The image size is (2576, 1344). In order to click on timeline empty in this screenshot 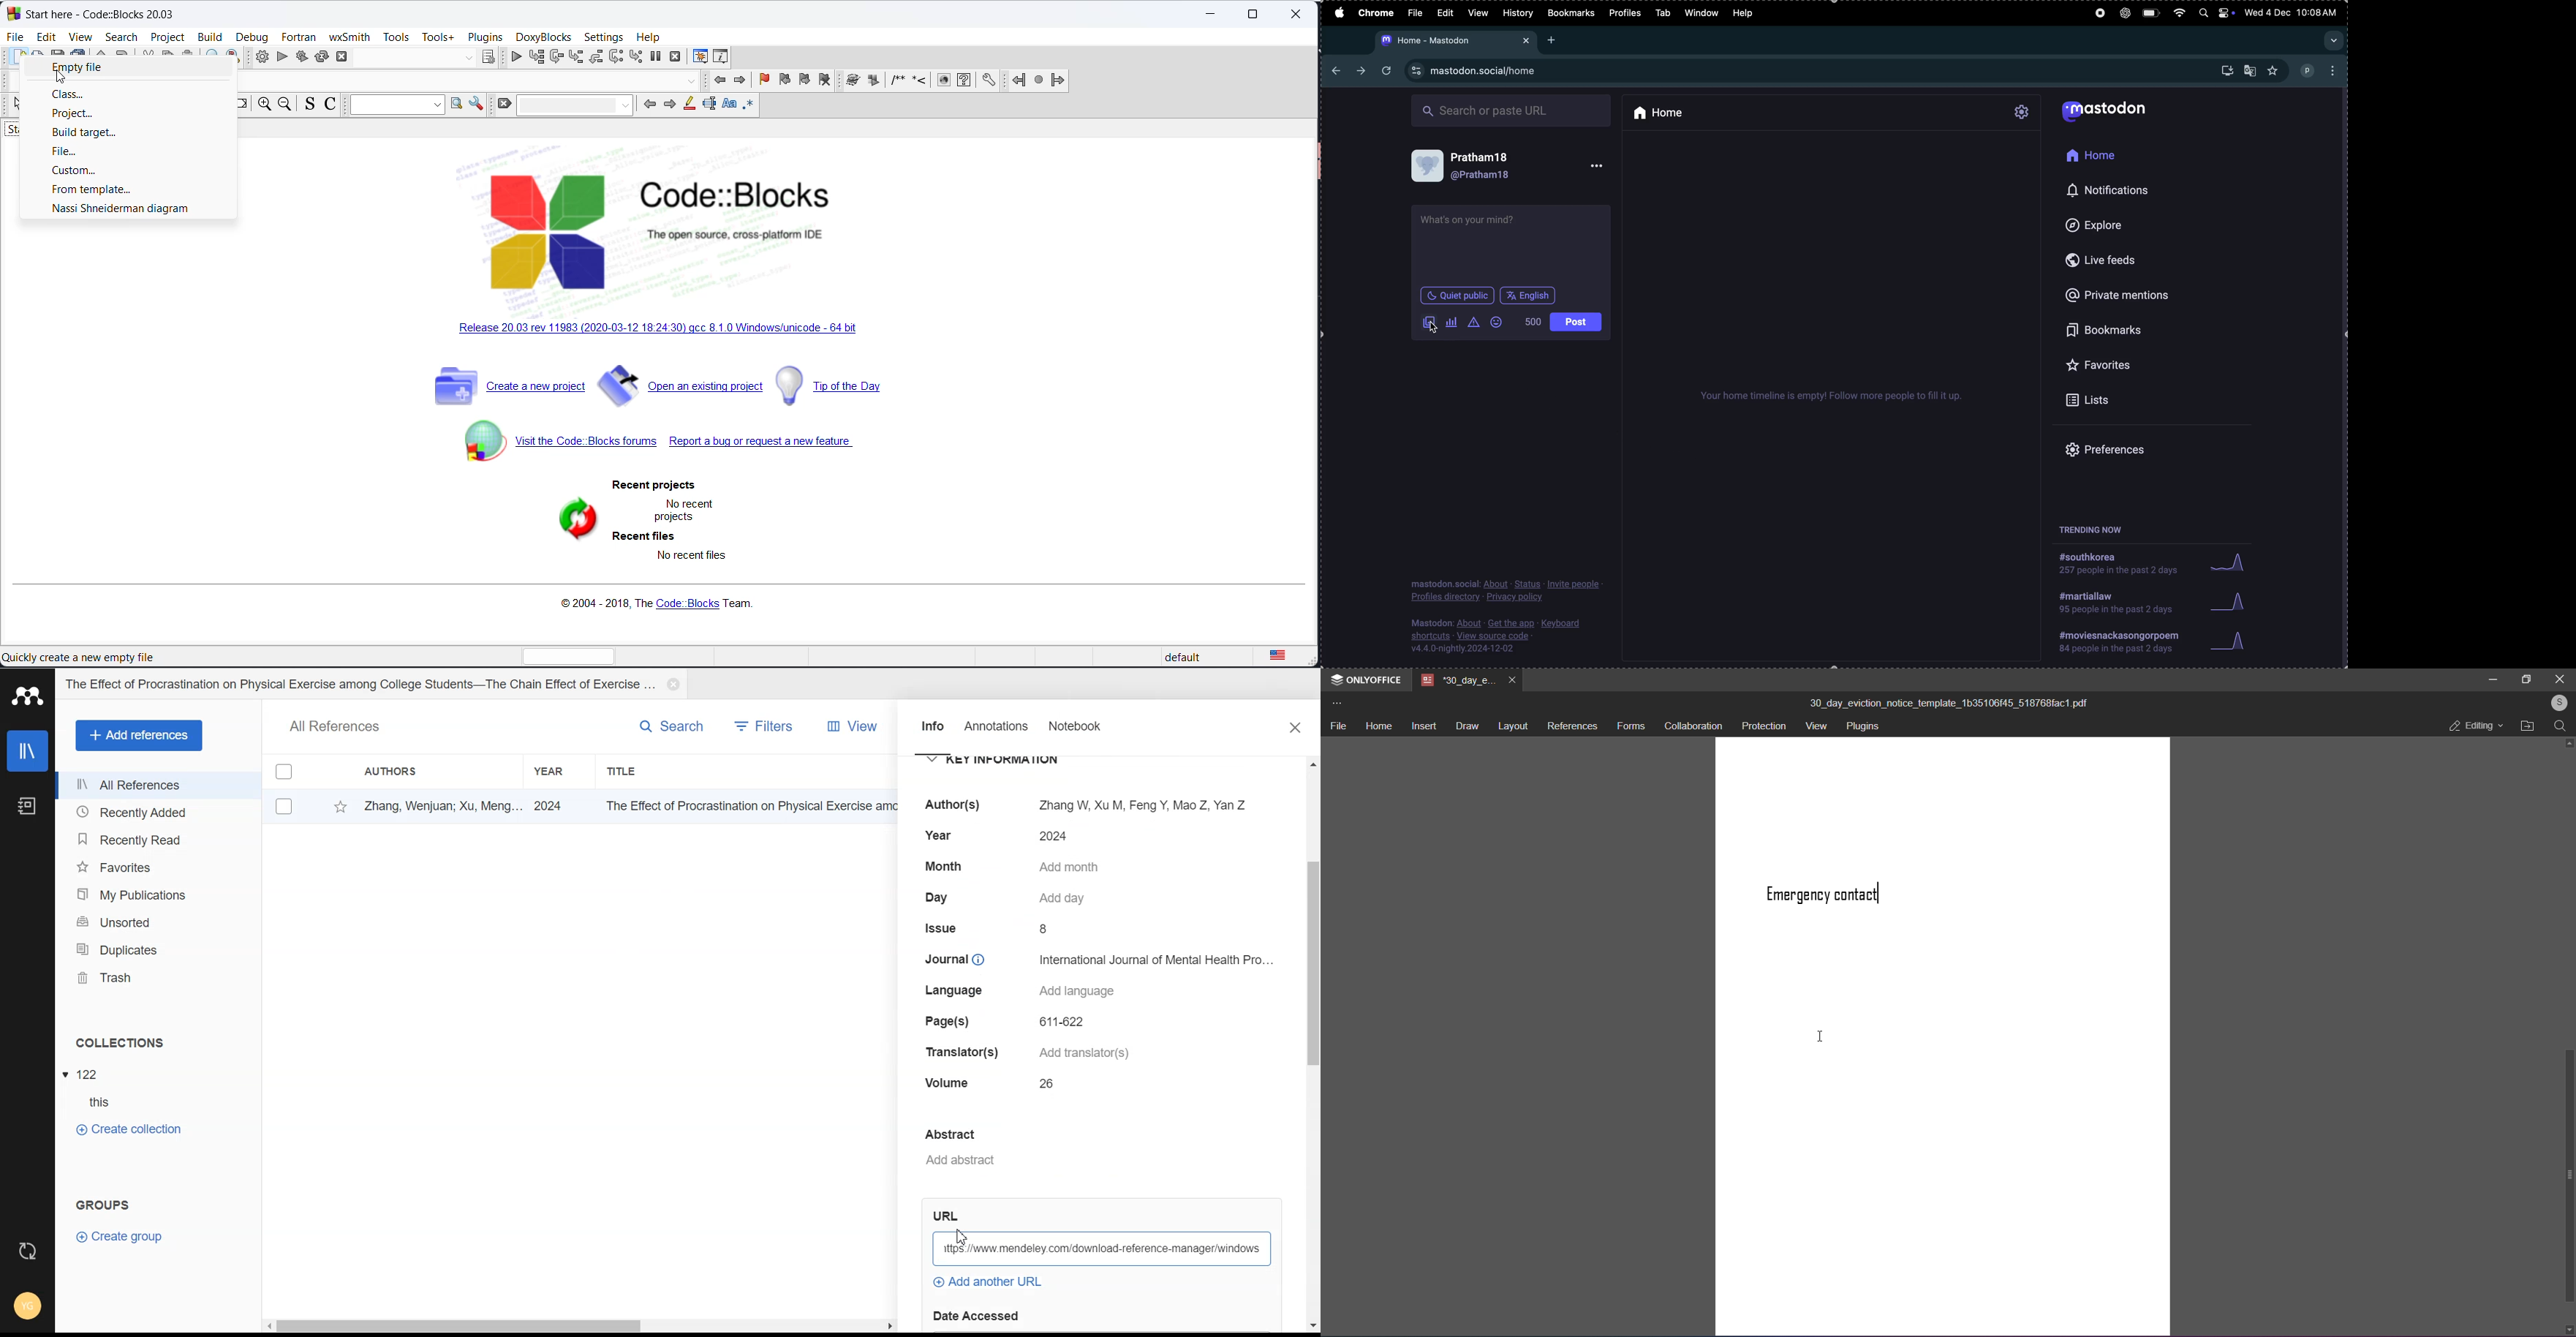, I will do `click(1833, 395)`.